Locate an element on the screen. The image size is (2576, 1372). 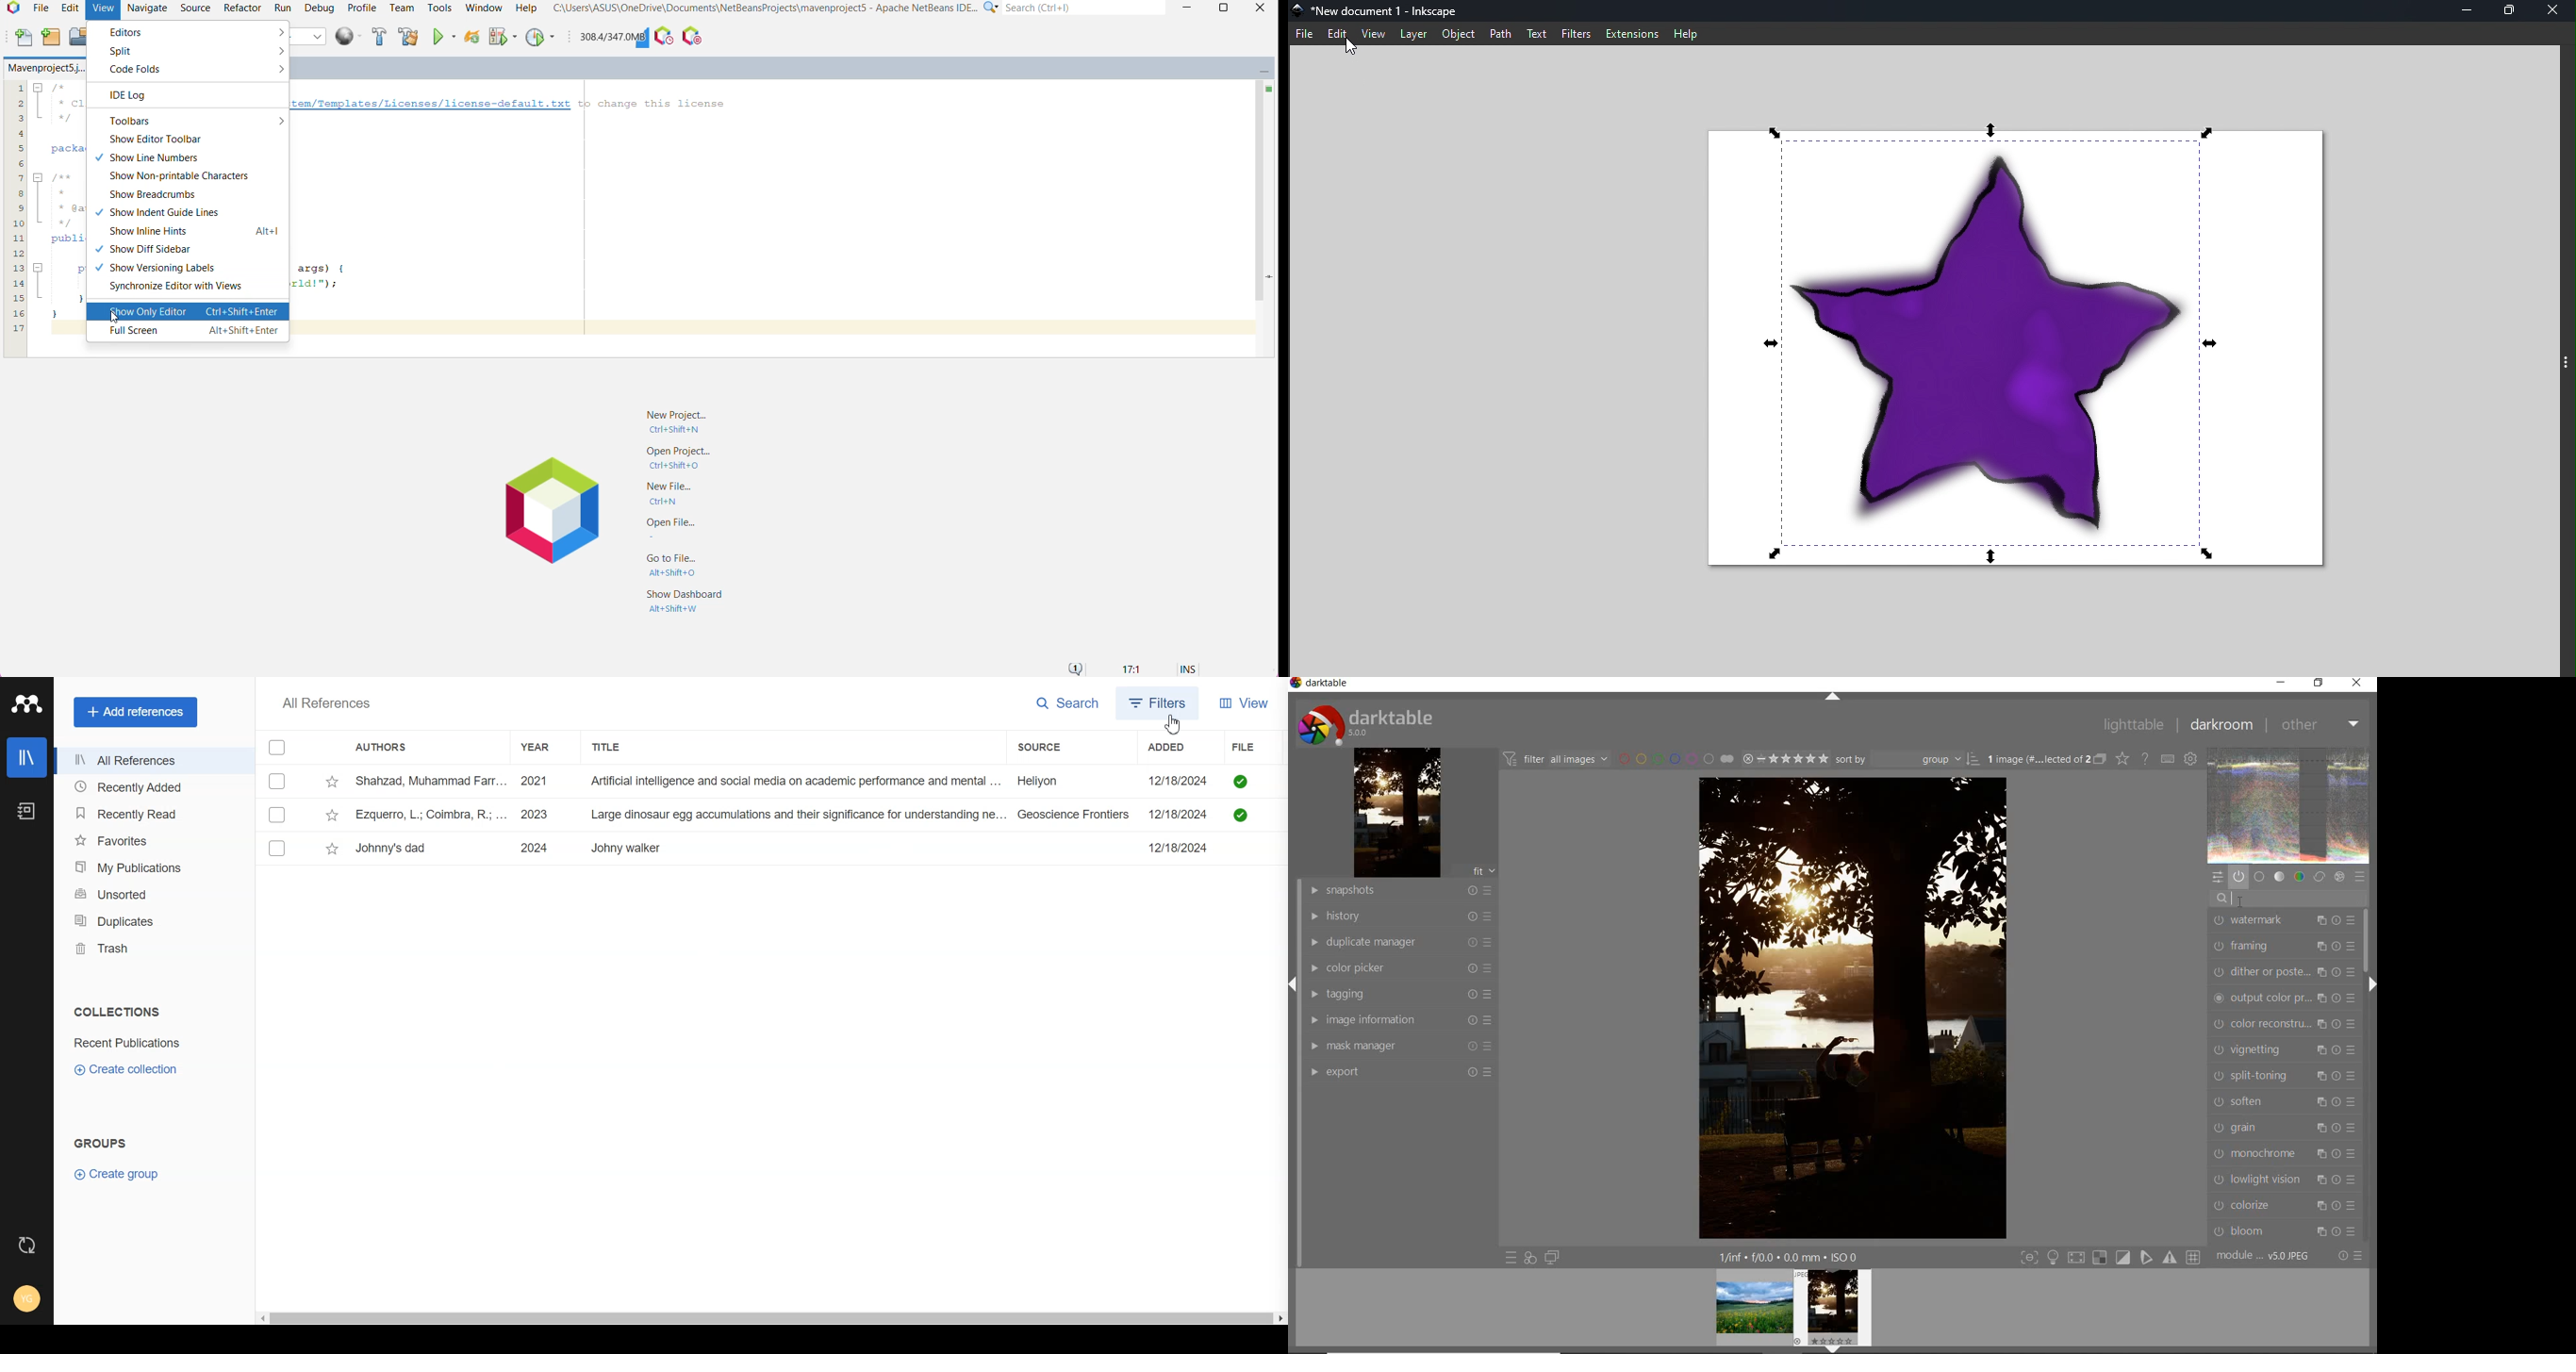
My Publication is located at coordinates (150, 868).